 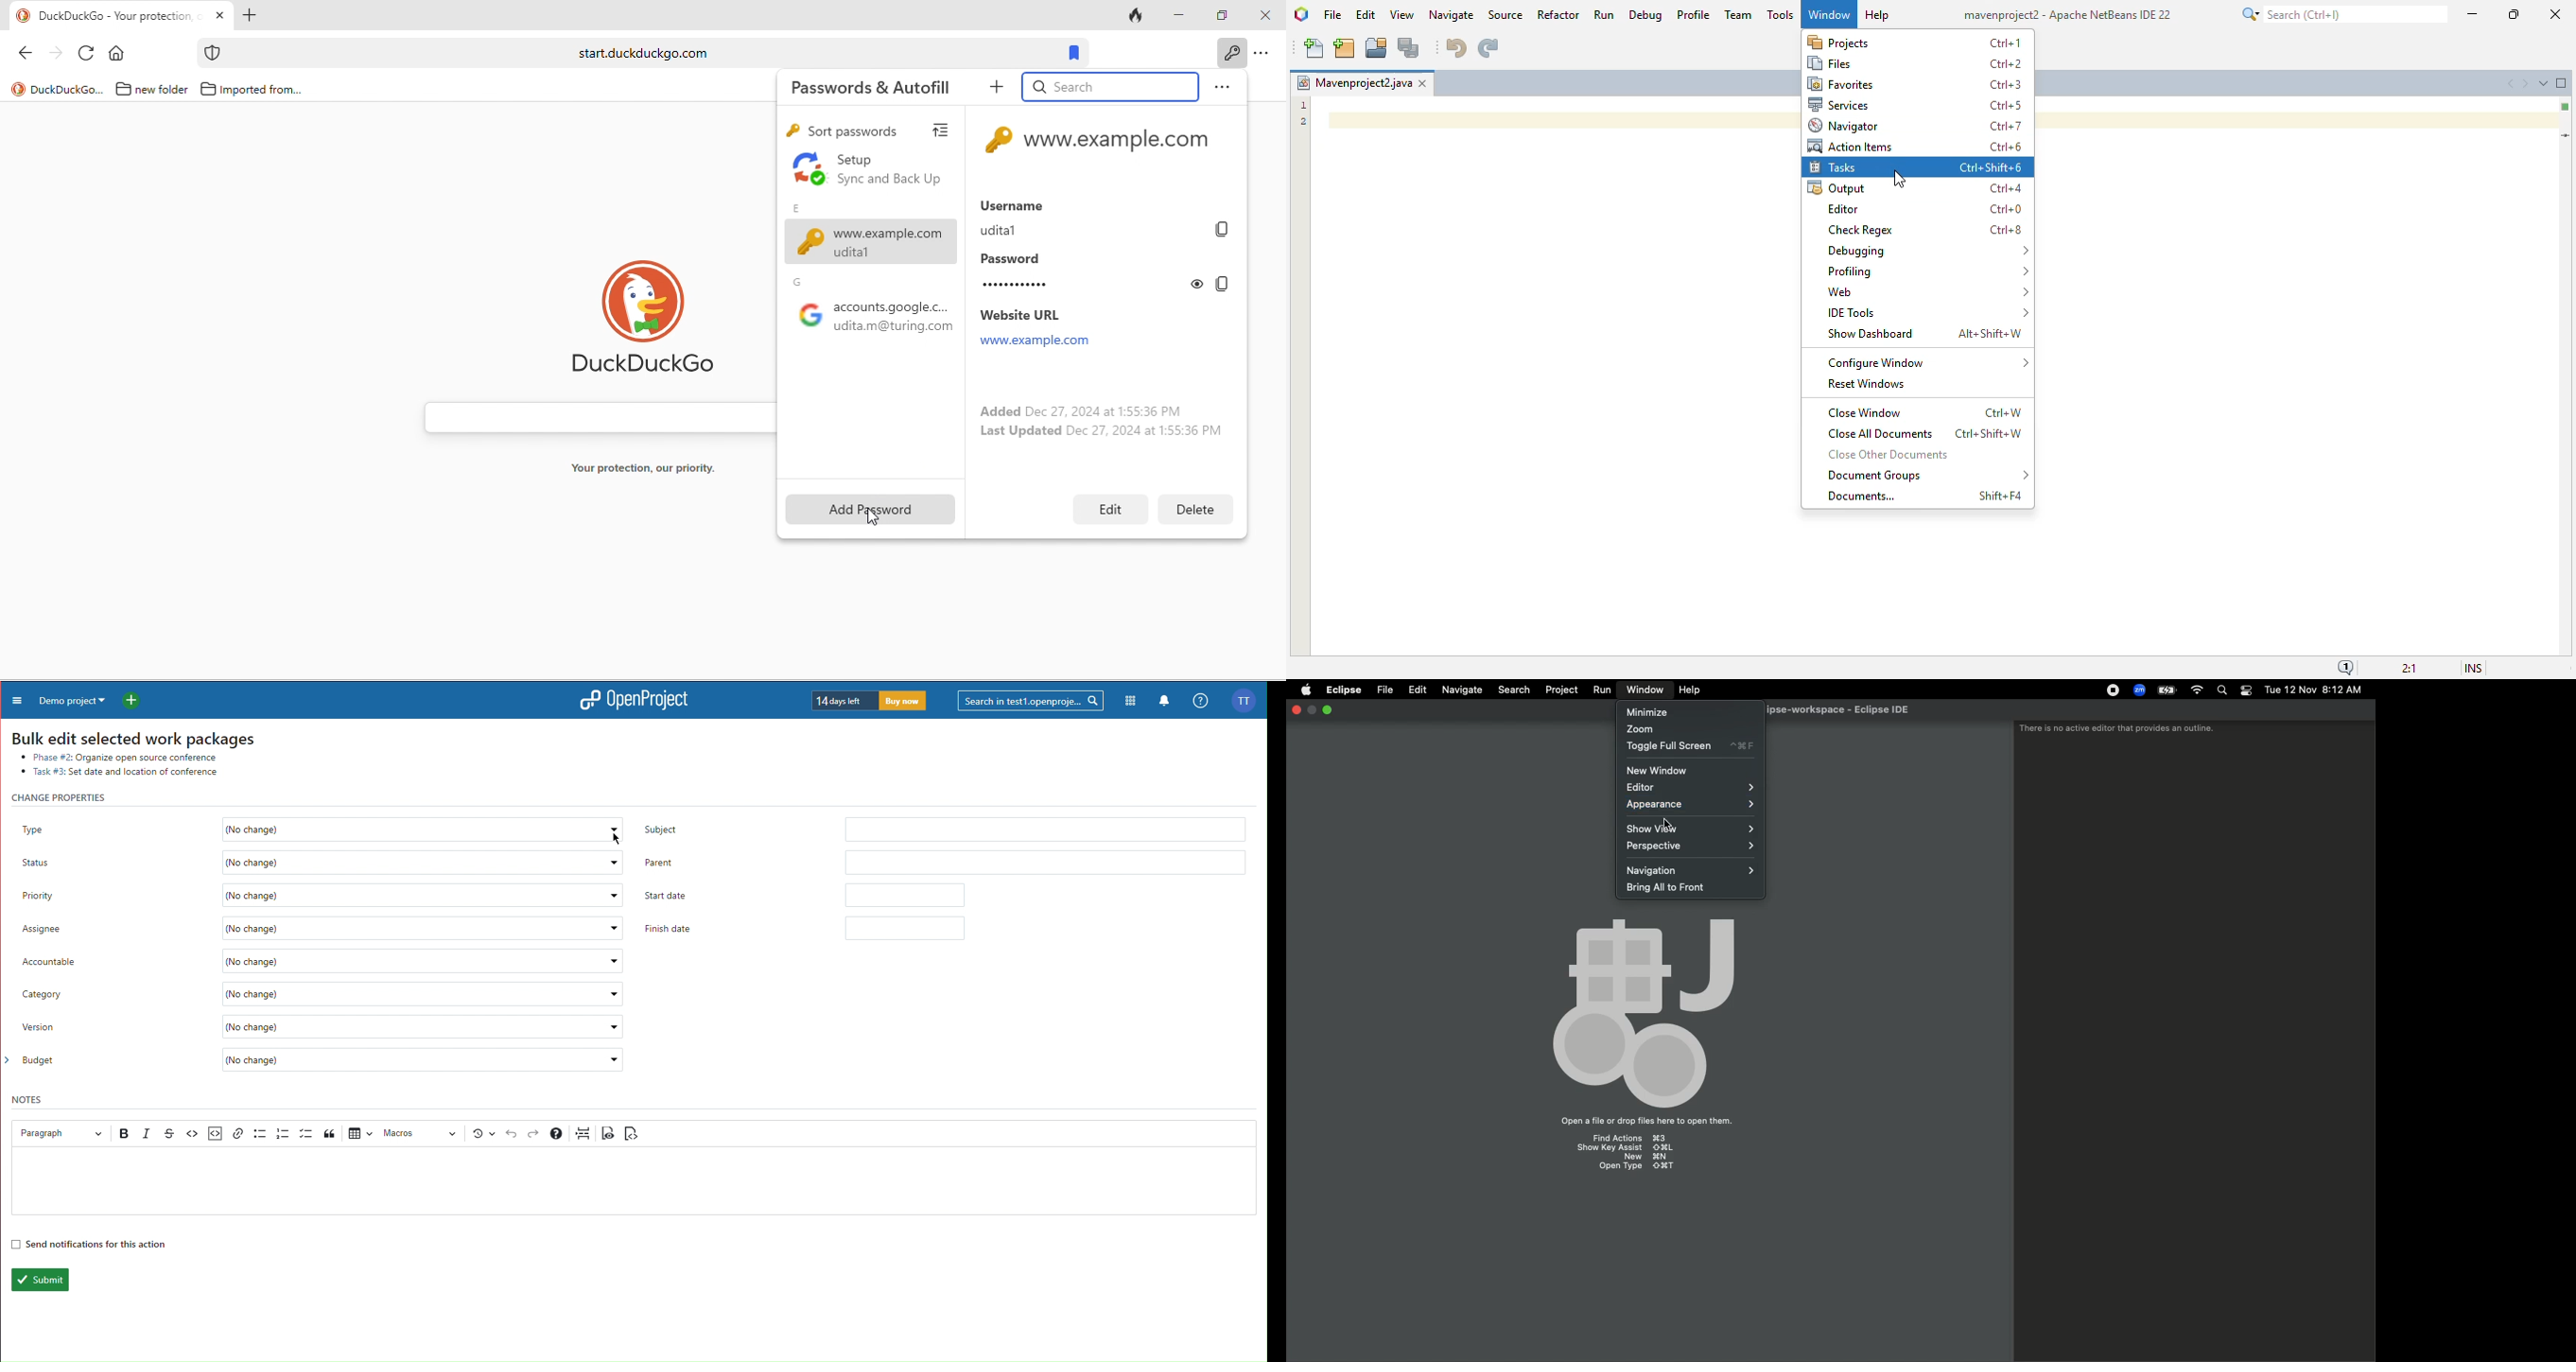 What do you see at coordinates (1264, 53) in the screenshot?
I see `option` at bounding box center [1264, 53].